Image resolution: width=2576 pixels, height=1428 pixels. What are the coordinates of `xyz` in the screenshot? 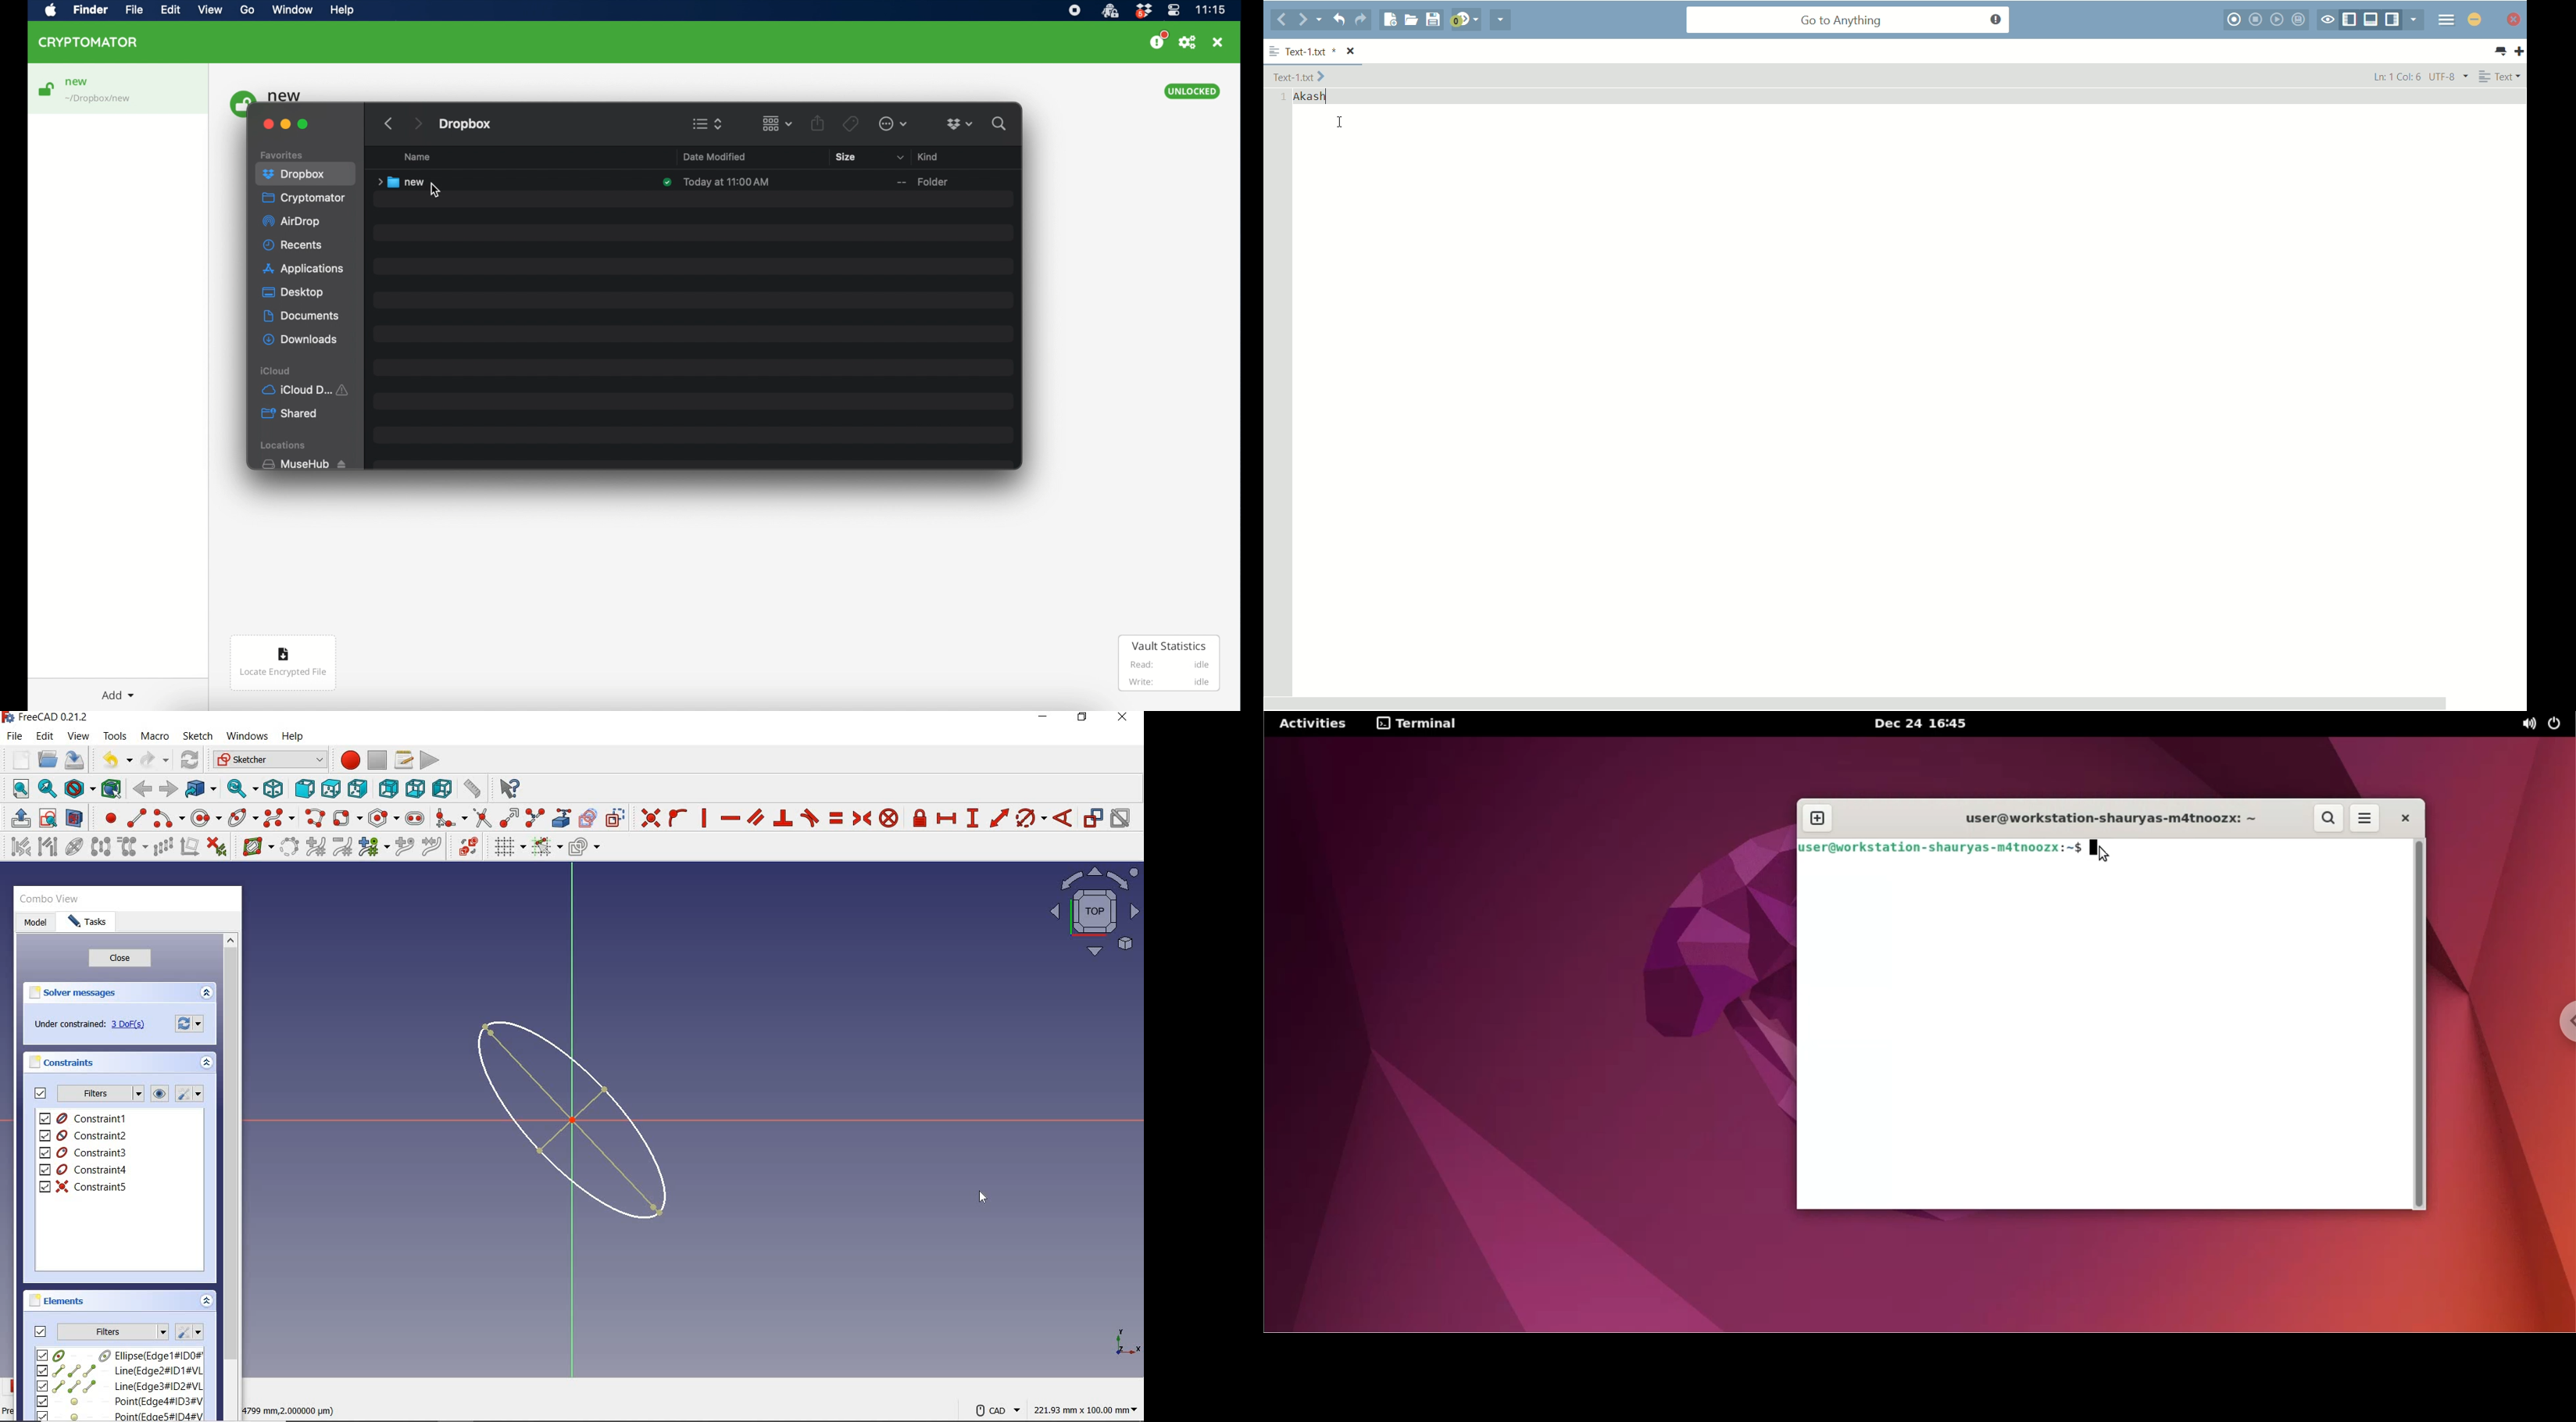 It's located at (1125, 1340).